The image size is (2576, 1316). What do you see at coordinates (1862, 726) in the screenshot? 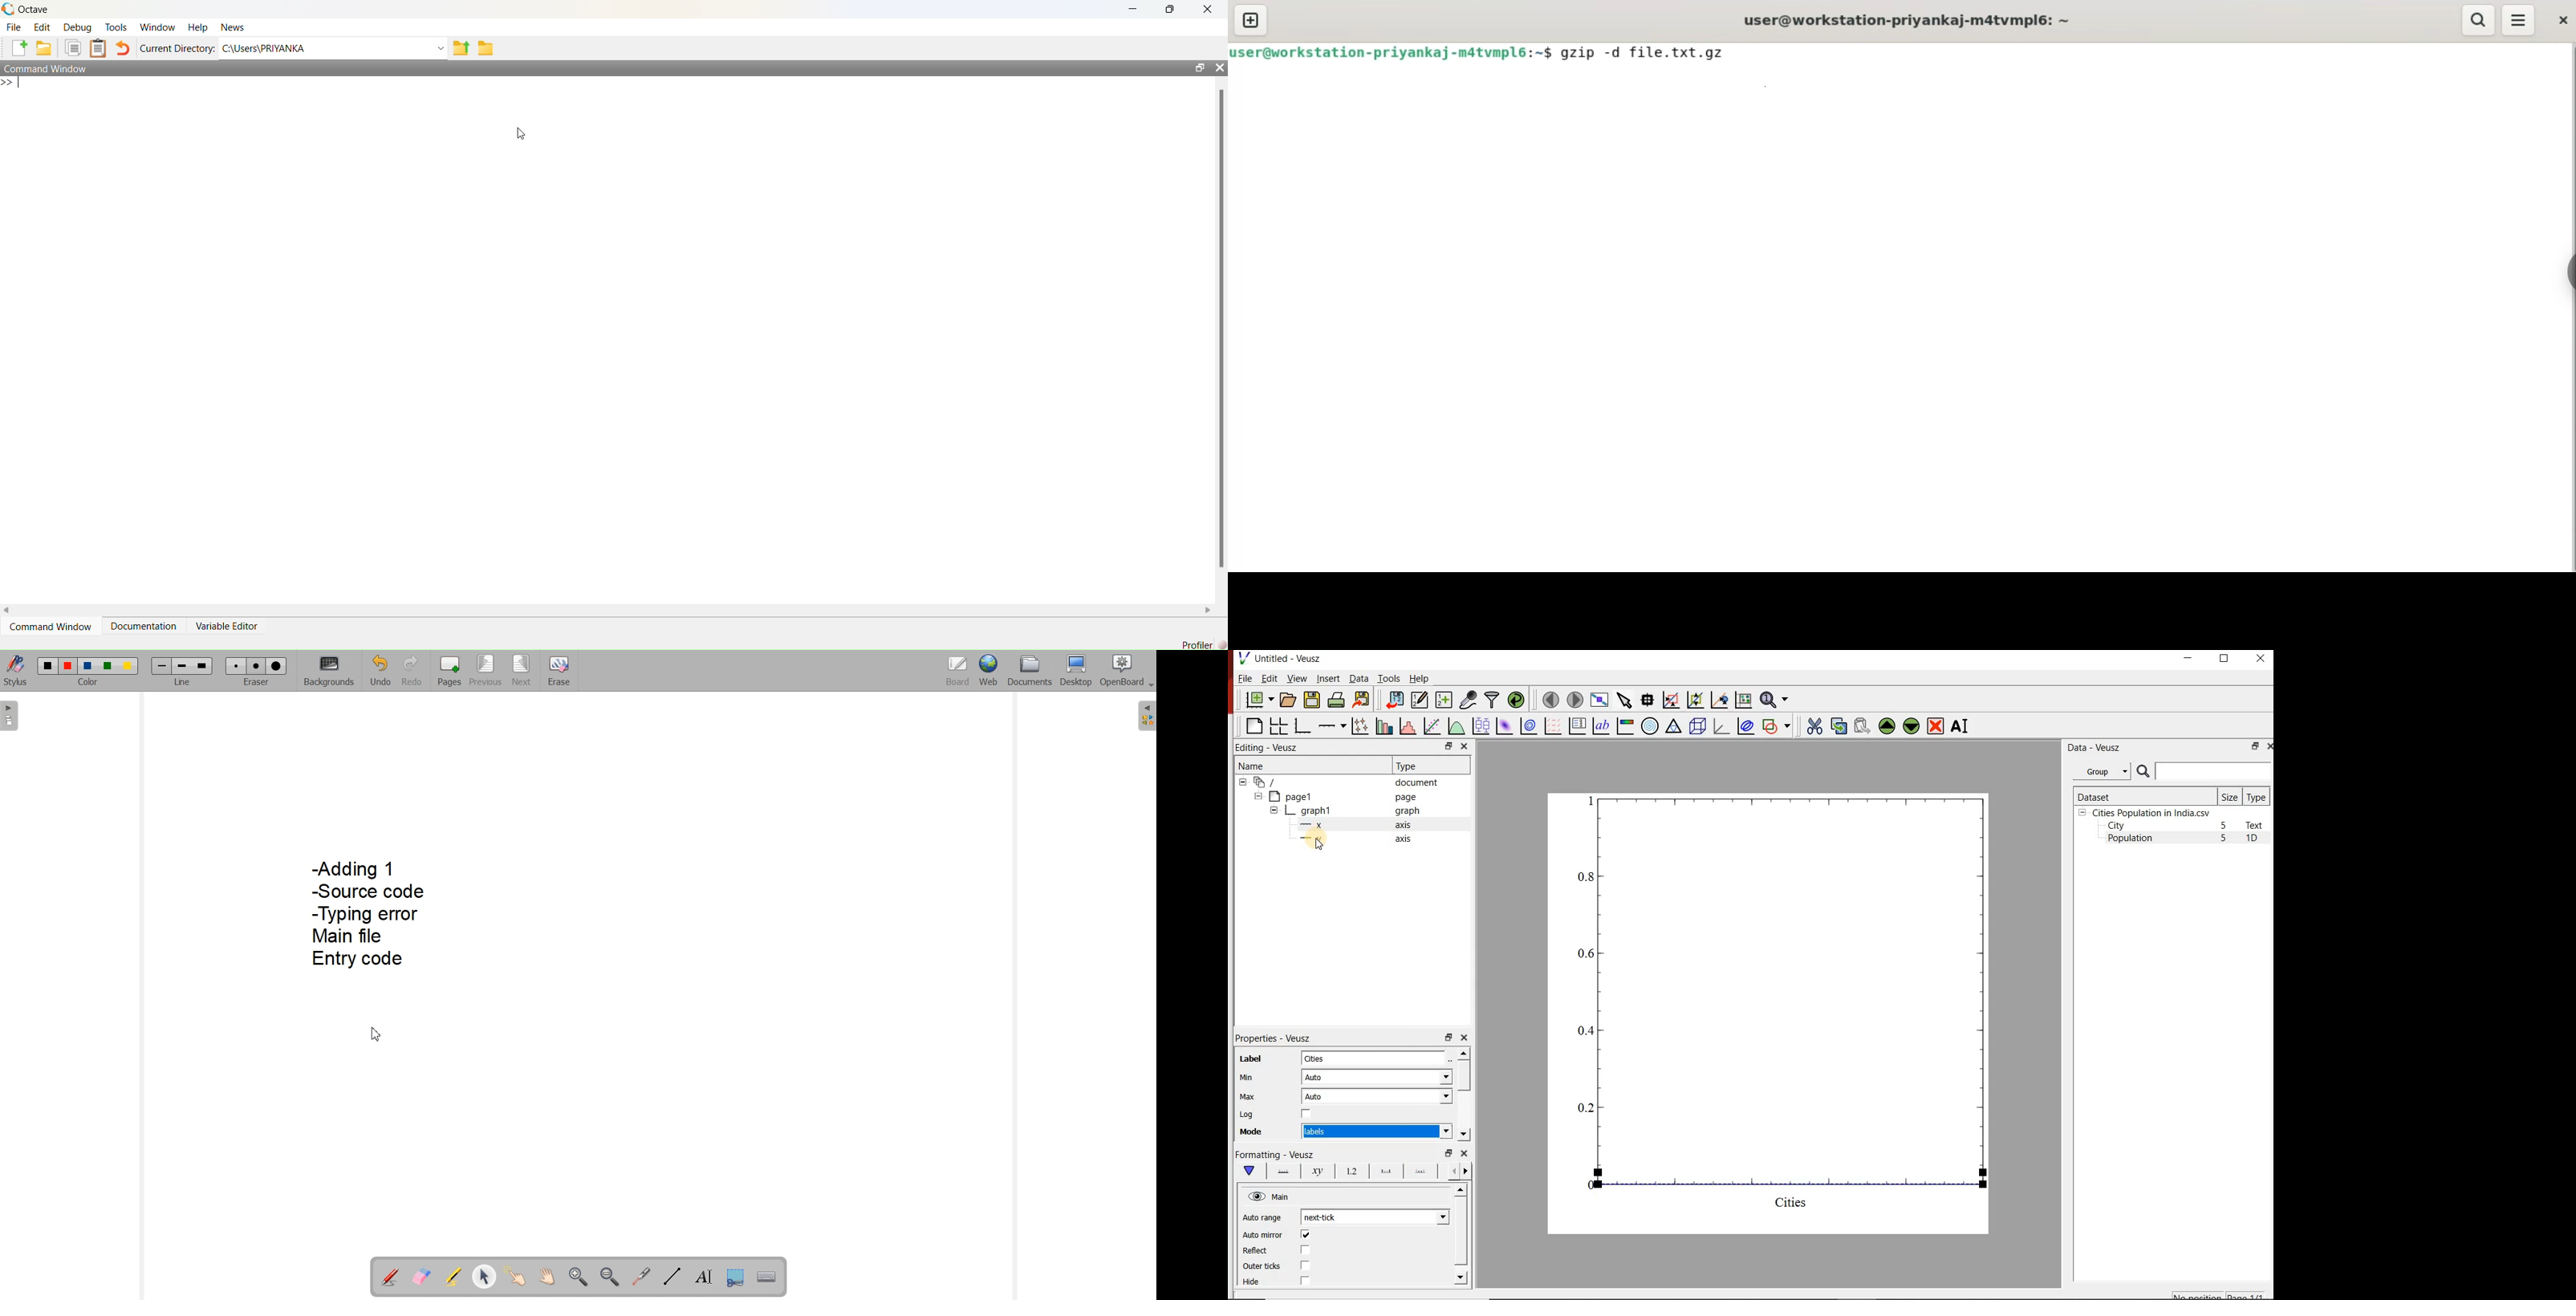
I see `paste widget from the clipboard` at bounding box center [1862, 726].